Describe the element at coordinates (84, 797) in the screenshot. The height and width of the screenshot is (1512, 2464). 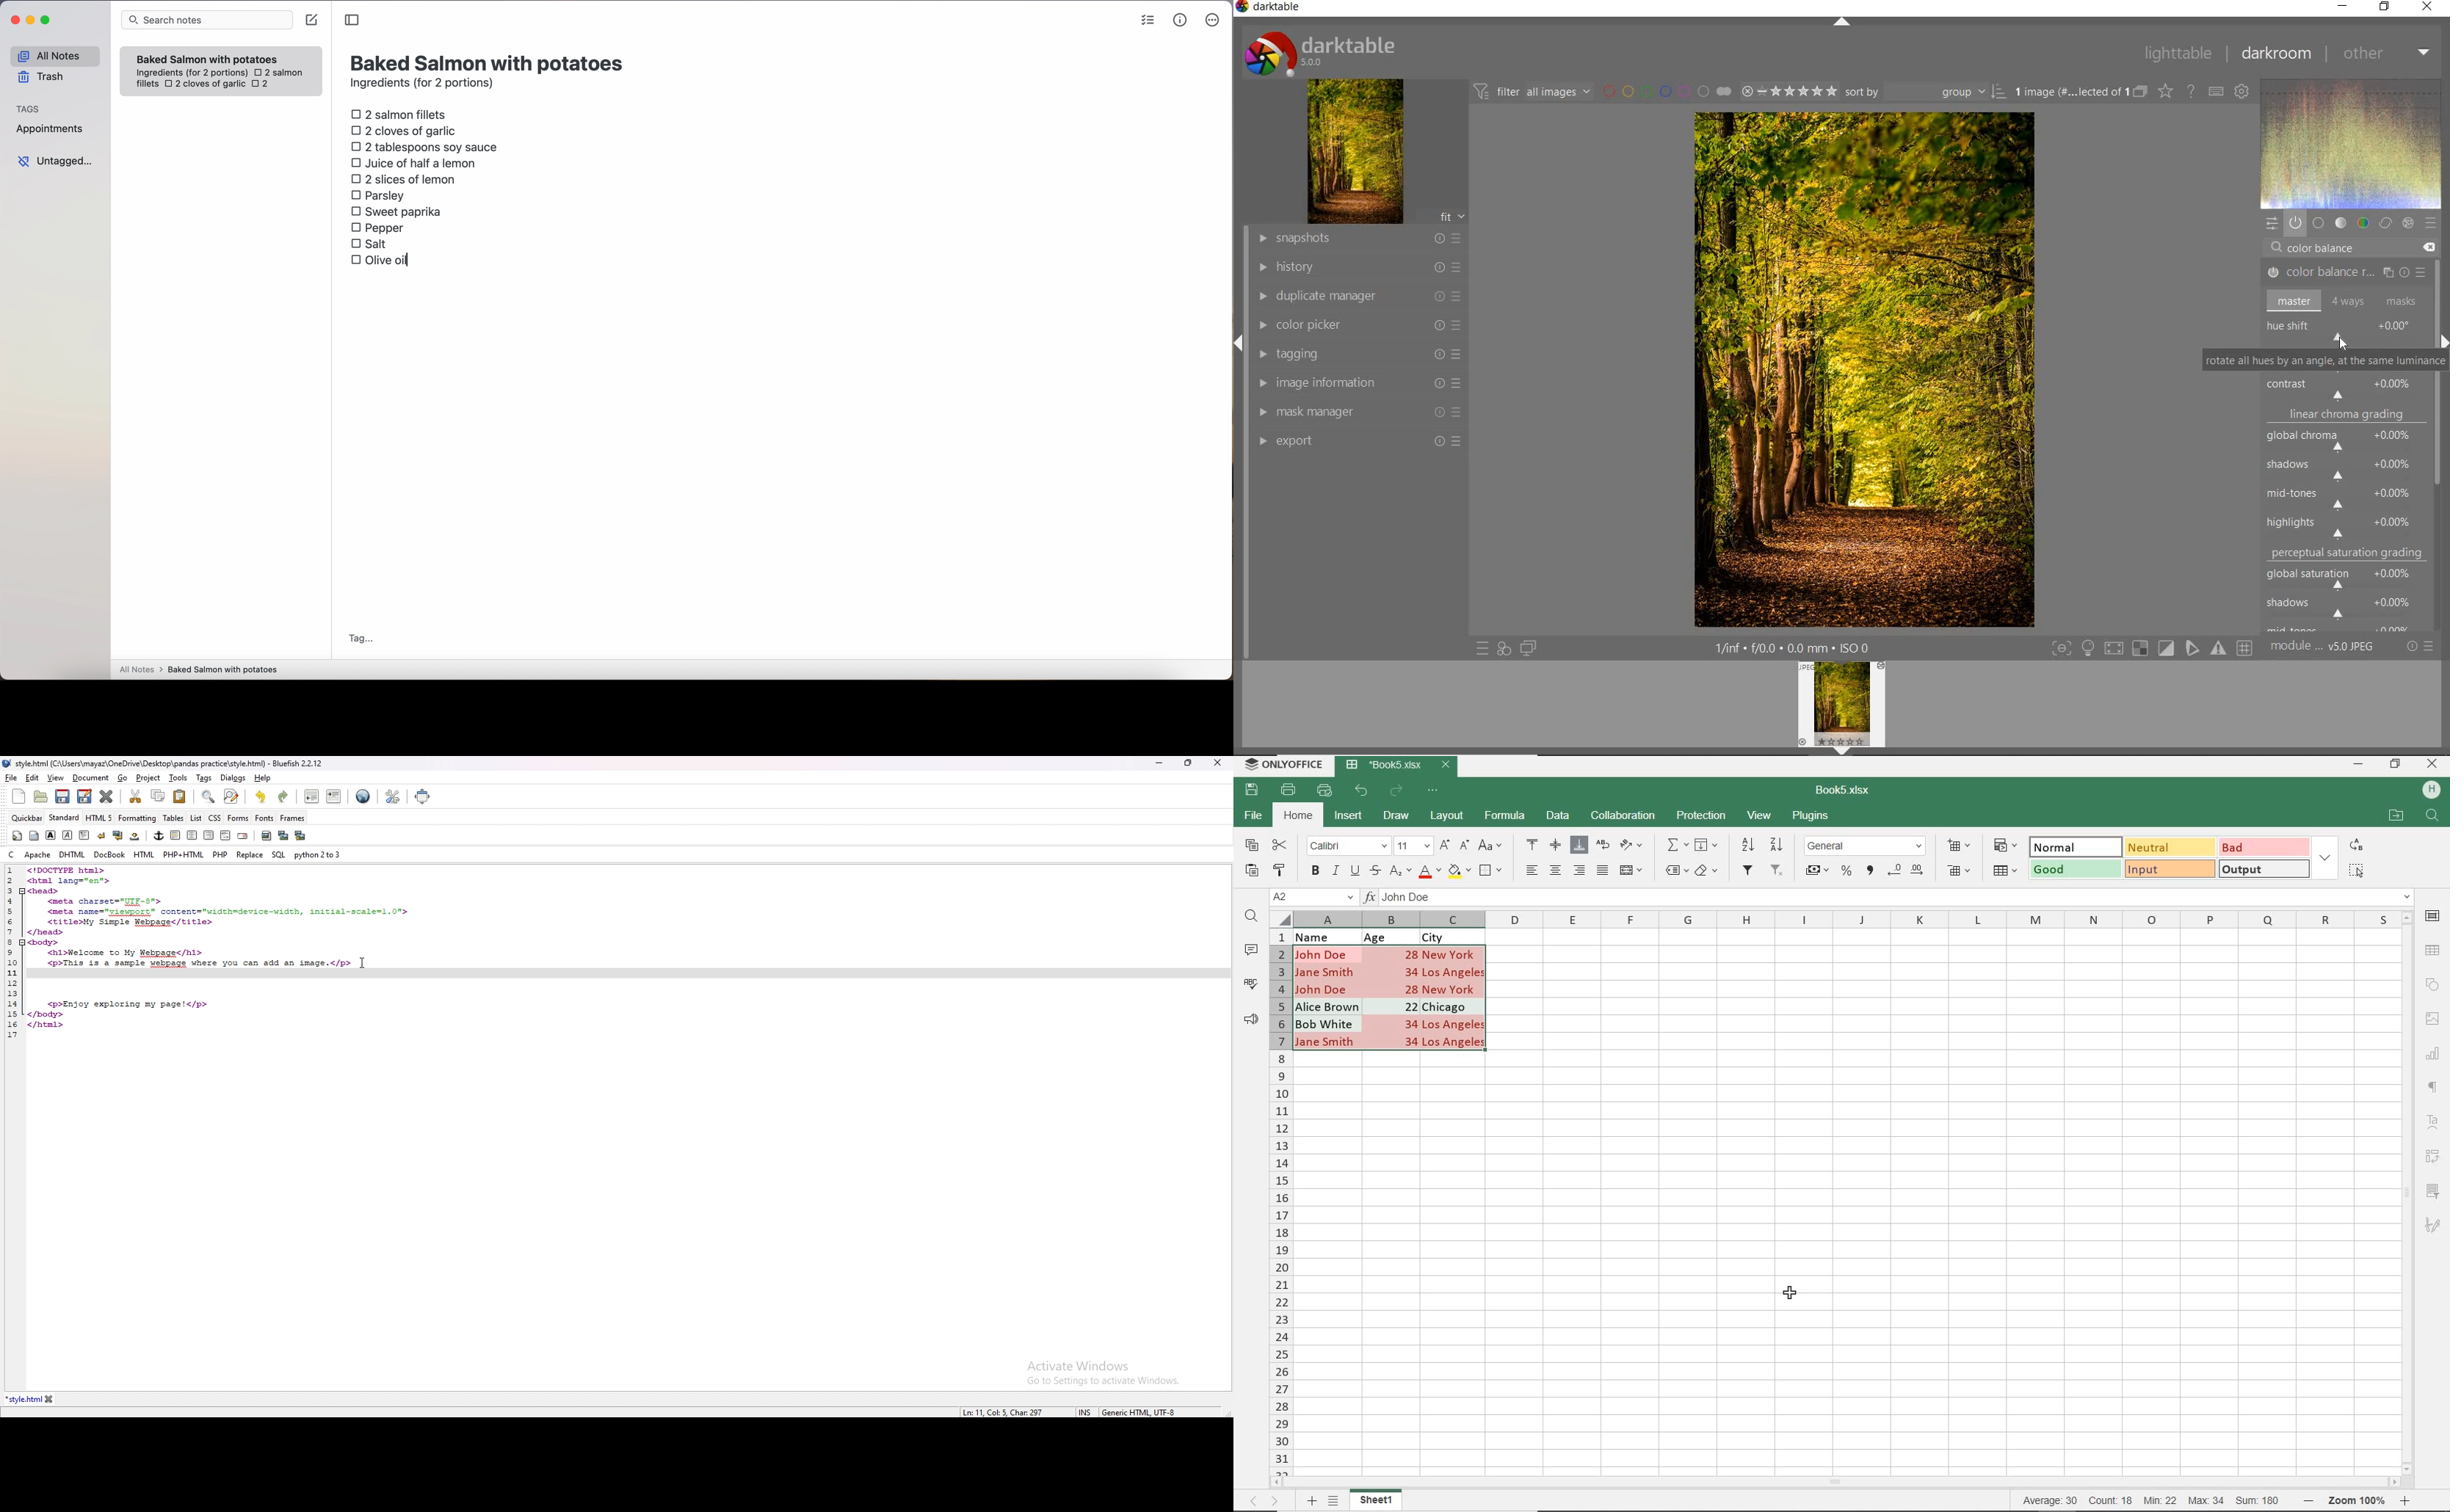
I see `save as` at that location.